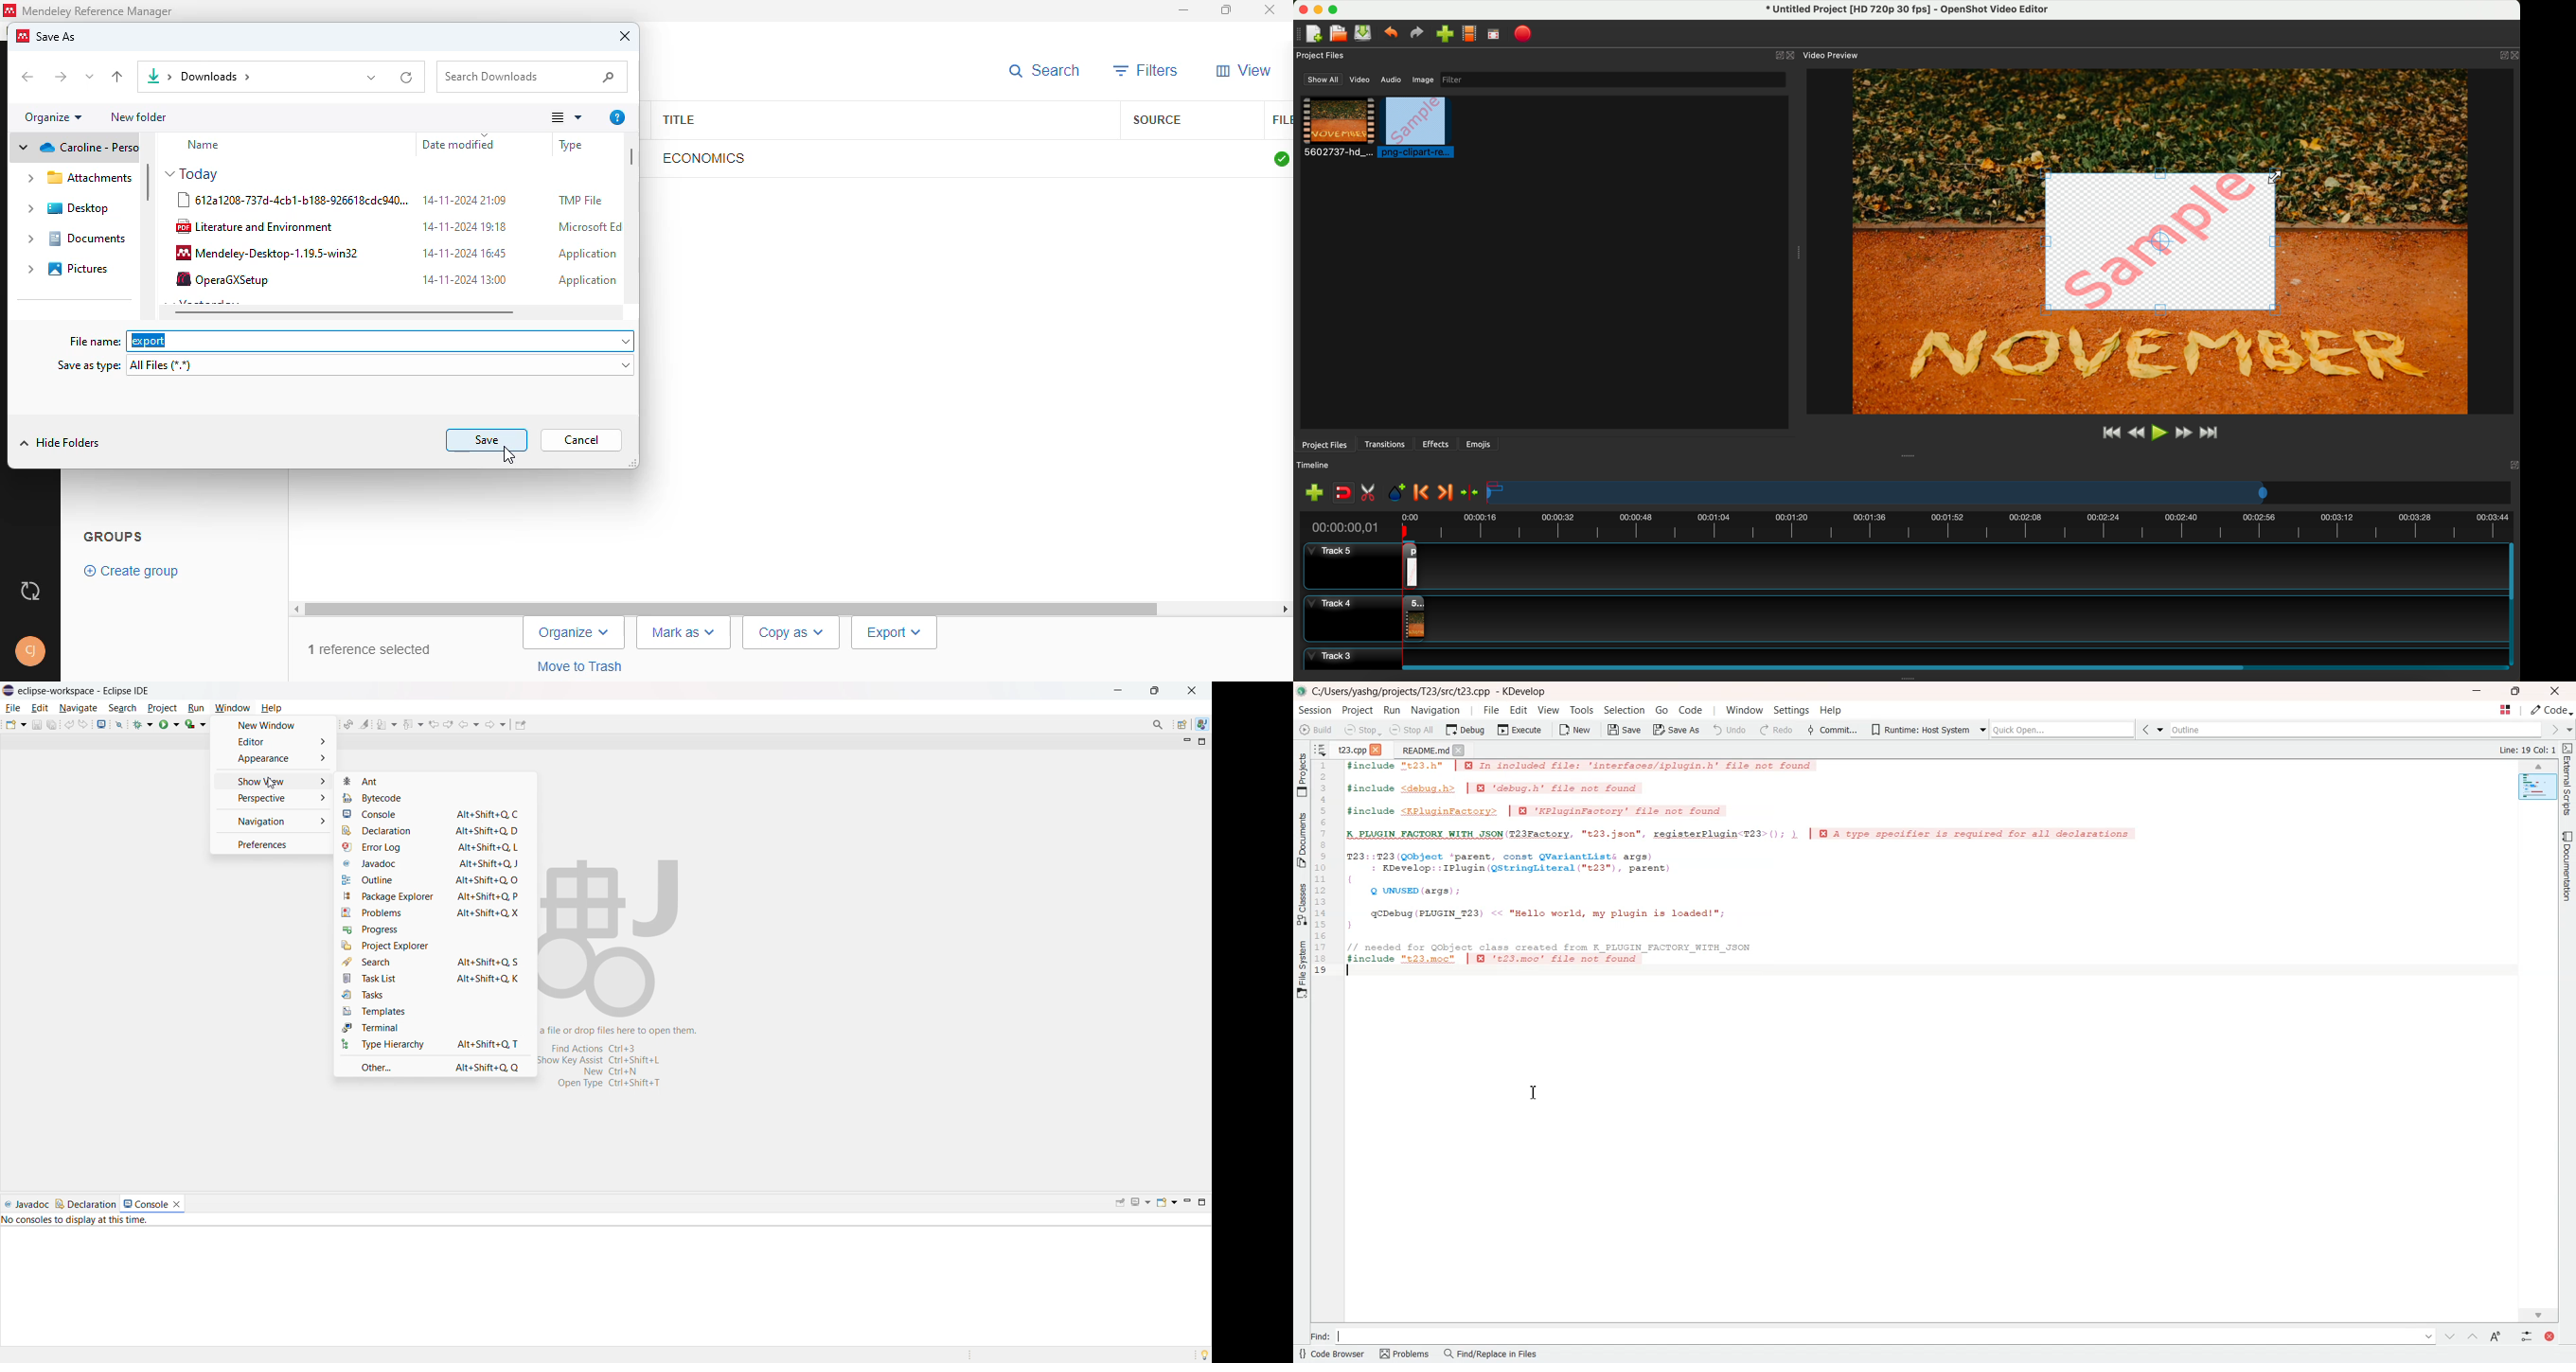  Describe the element at coordinates (1901, 655) in the screenshot. I see `track 3` at that location.